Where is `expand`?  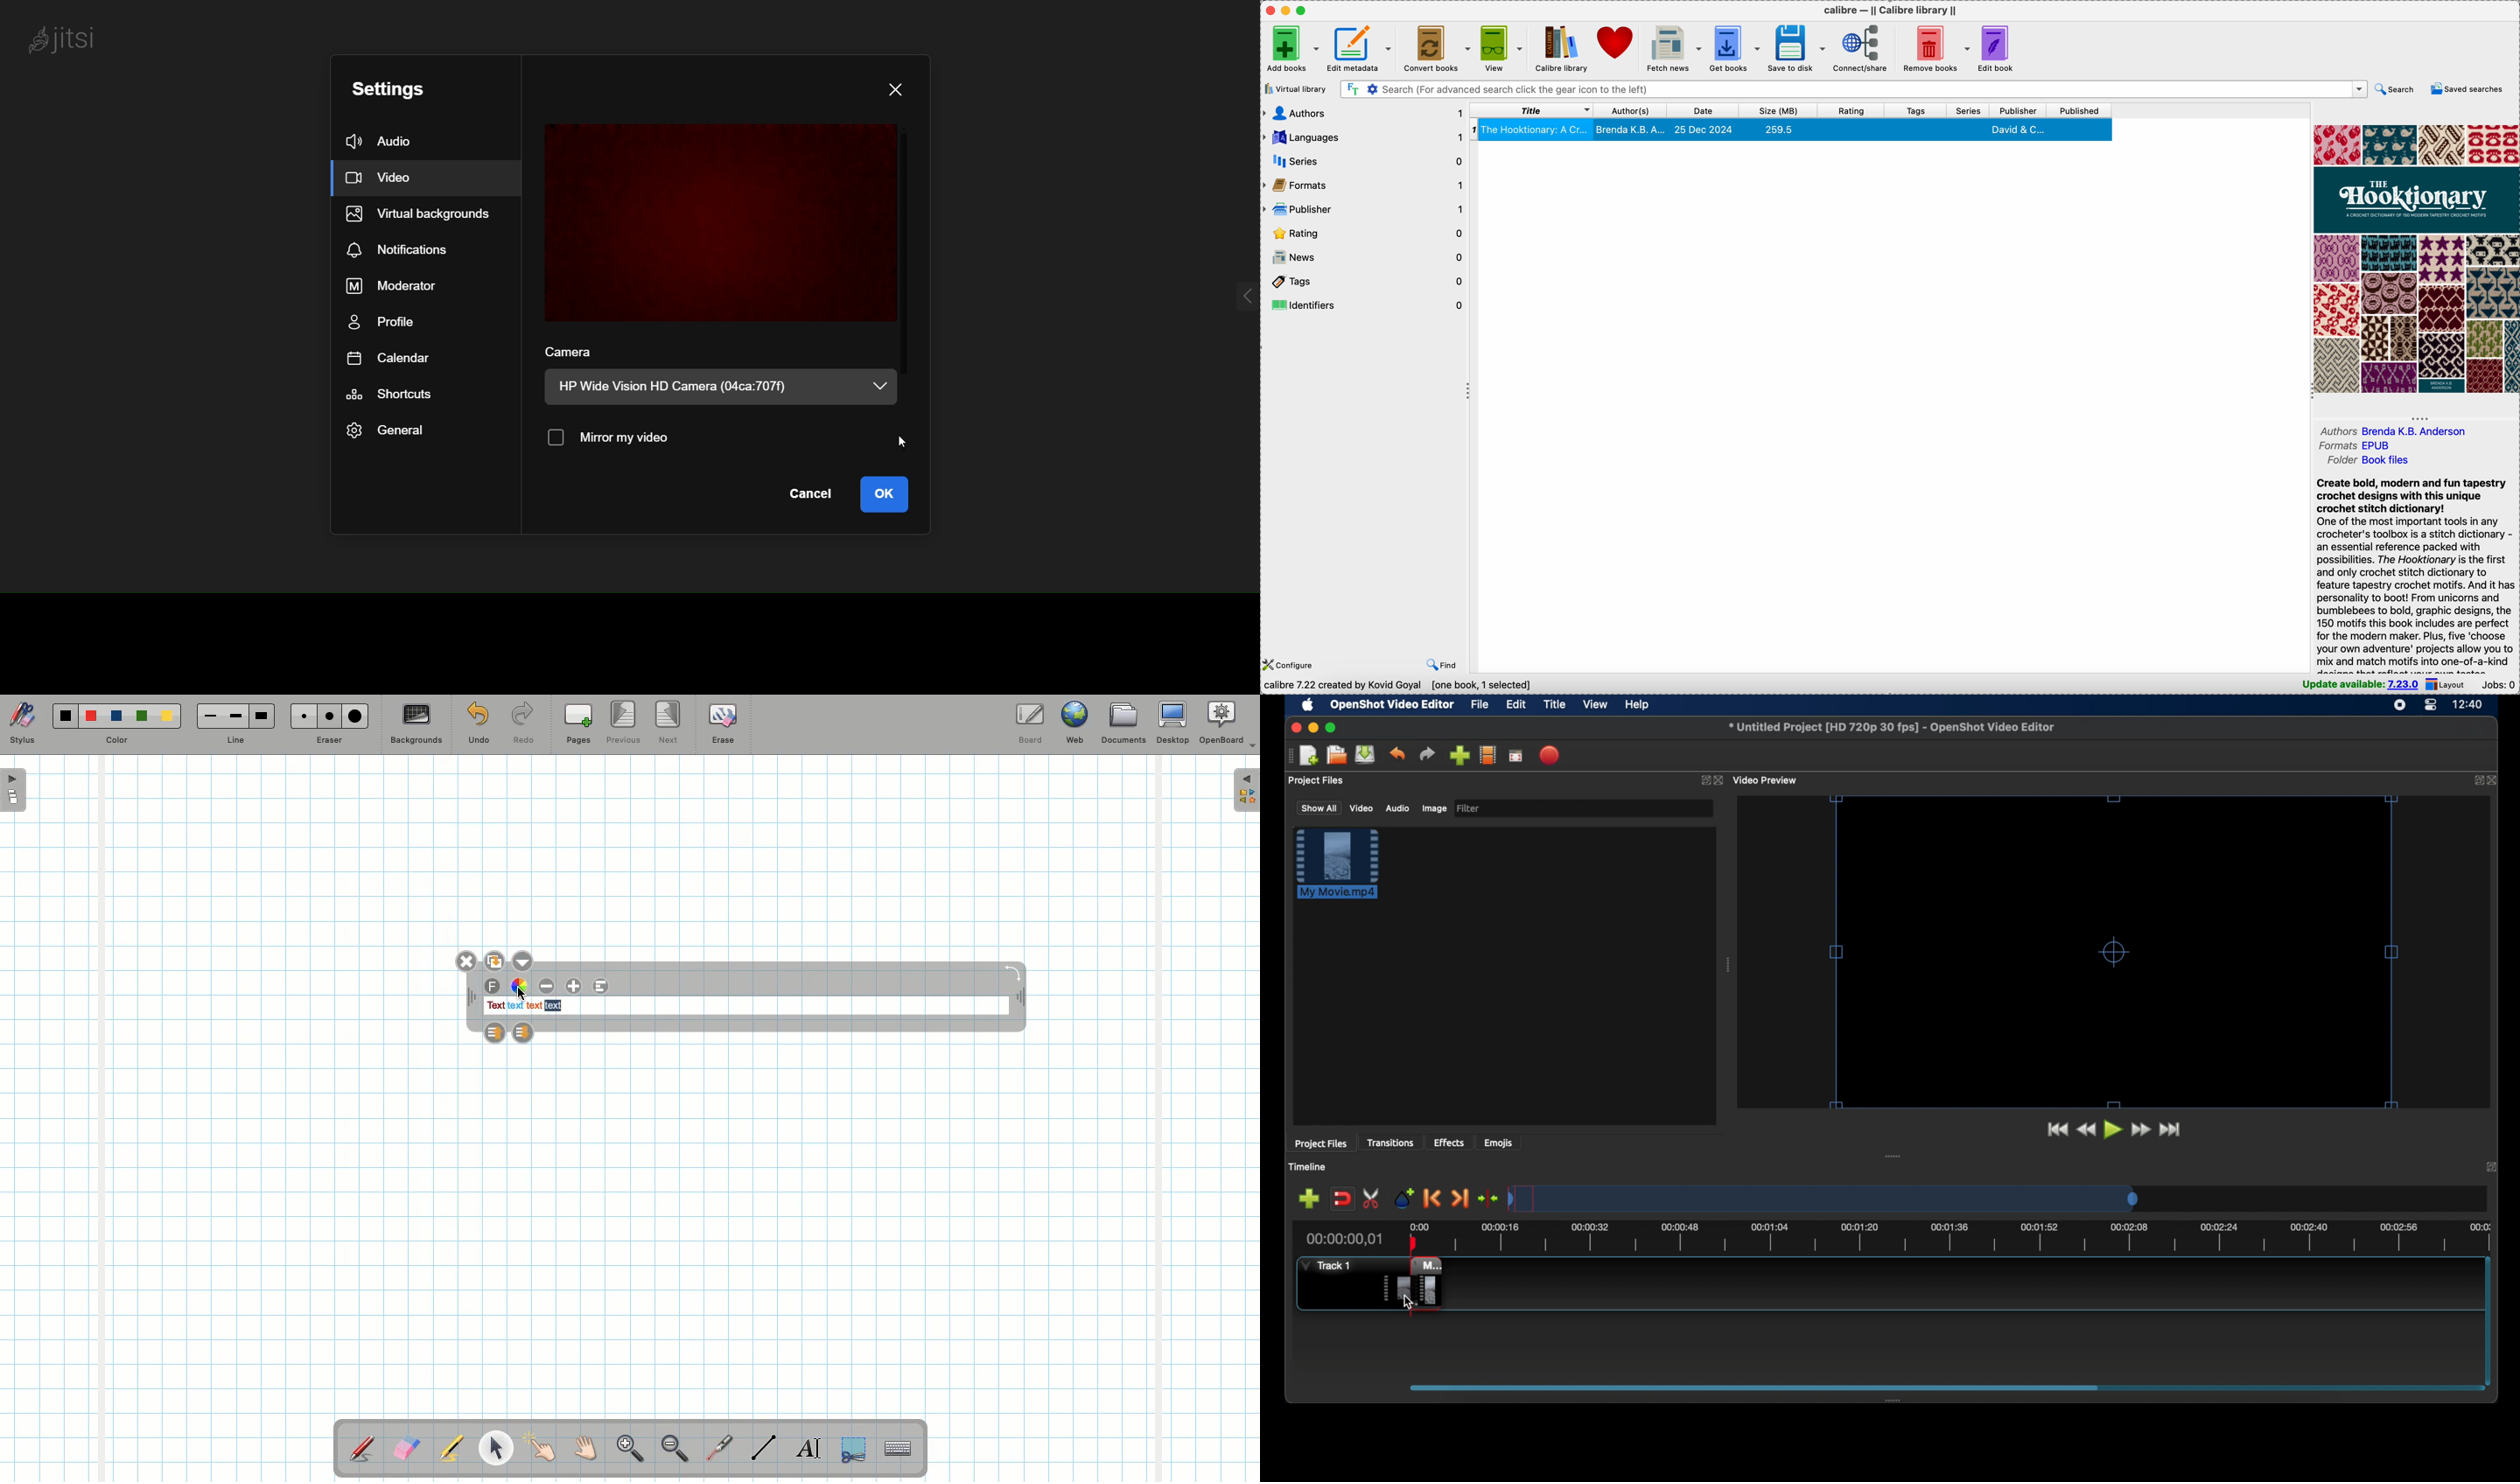 expand is located at coordinates (2476, 780).